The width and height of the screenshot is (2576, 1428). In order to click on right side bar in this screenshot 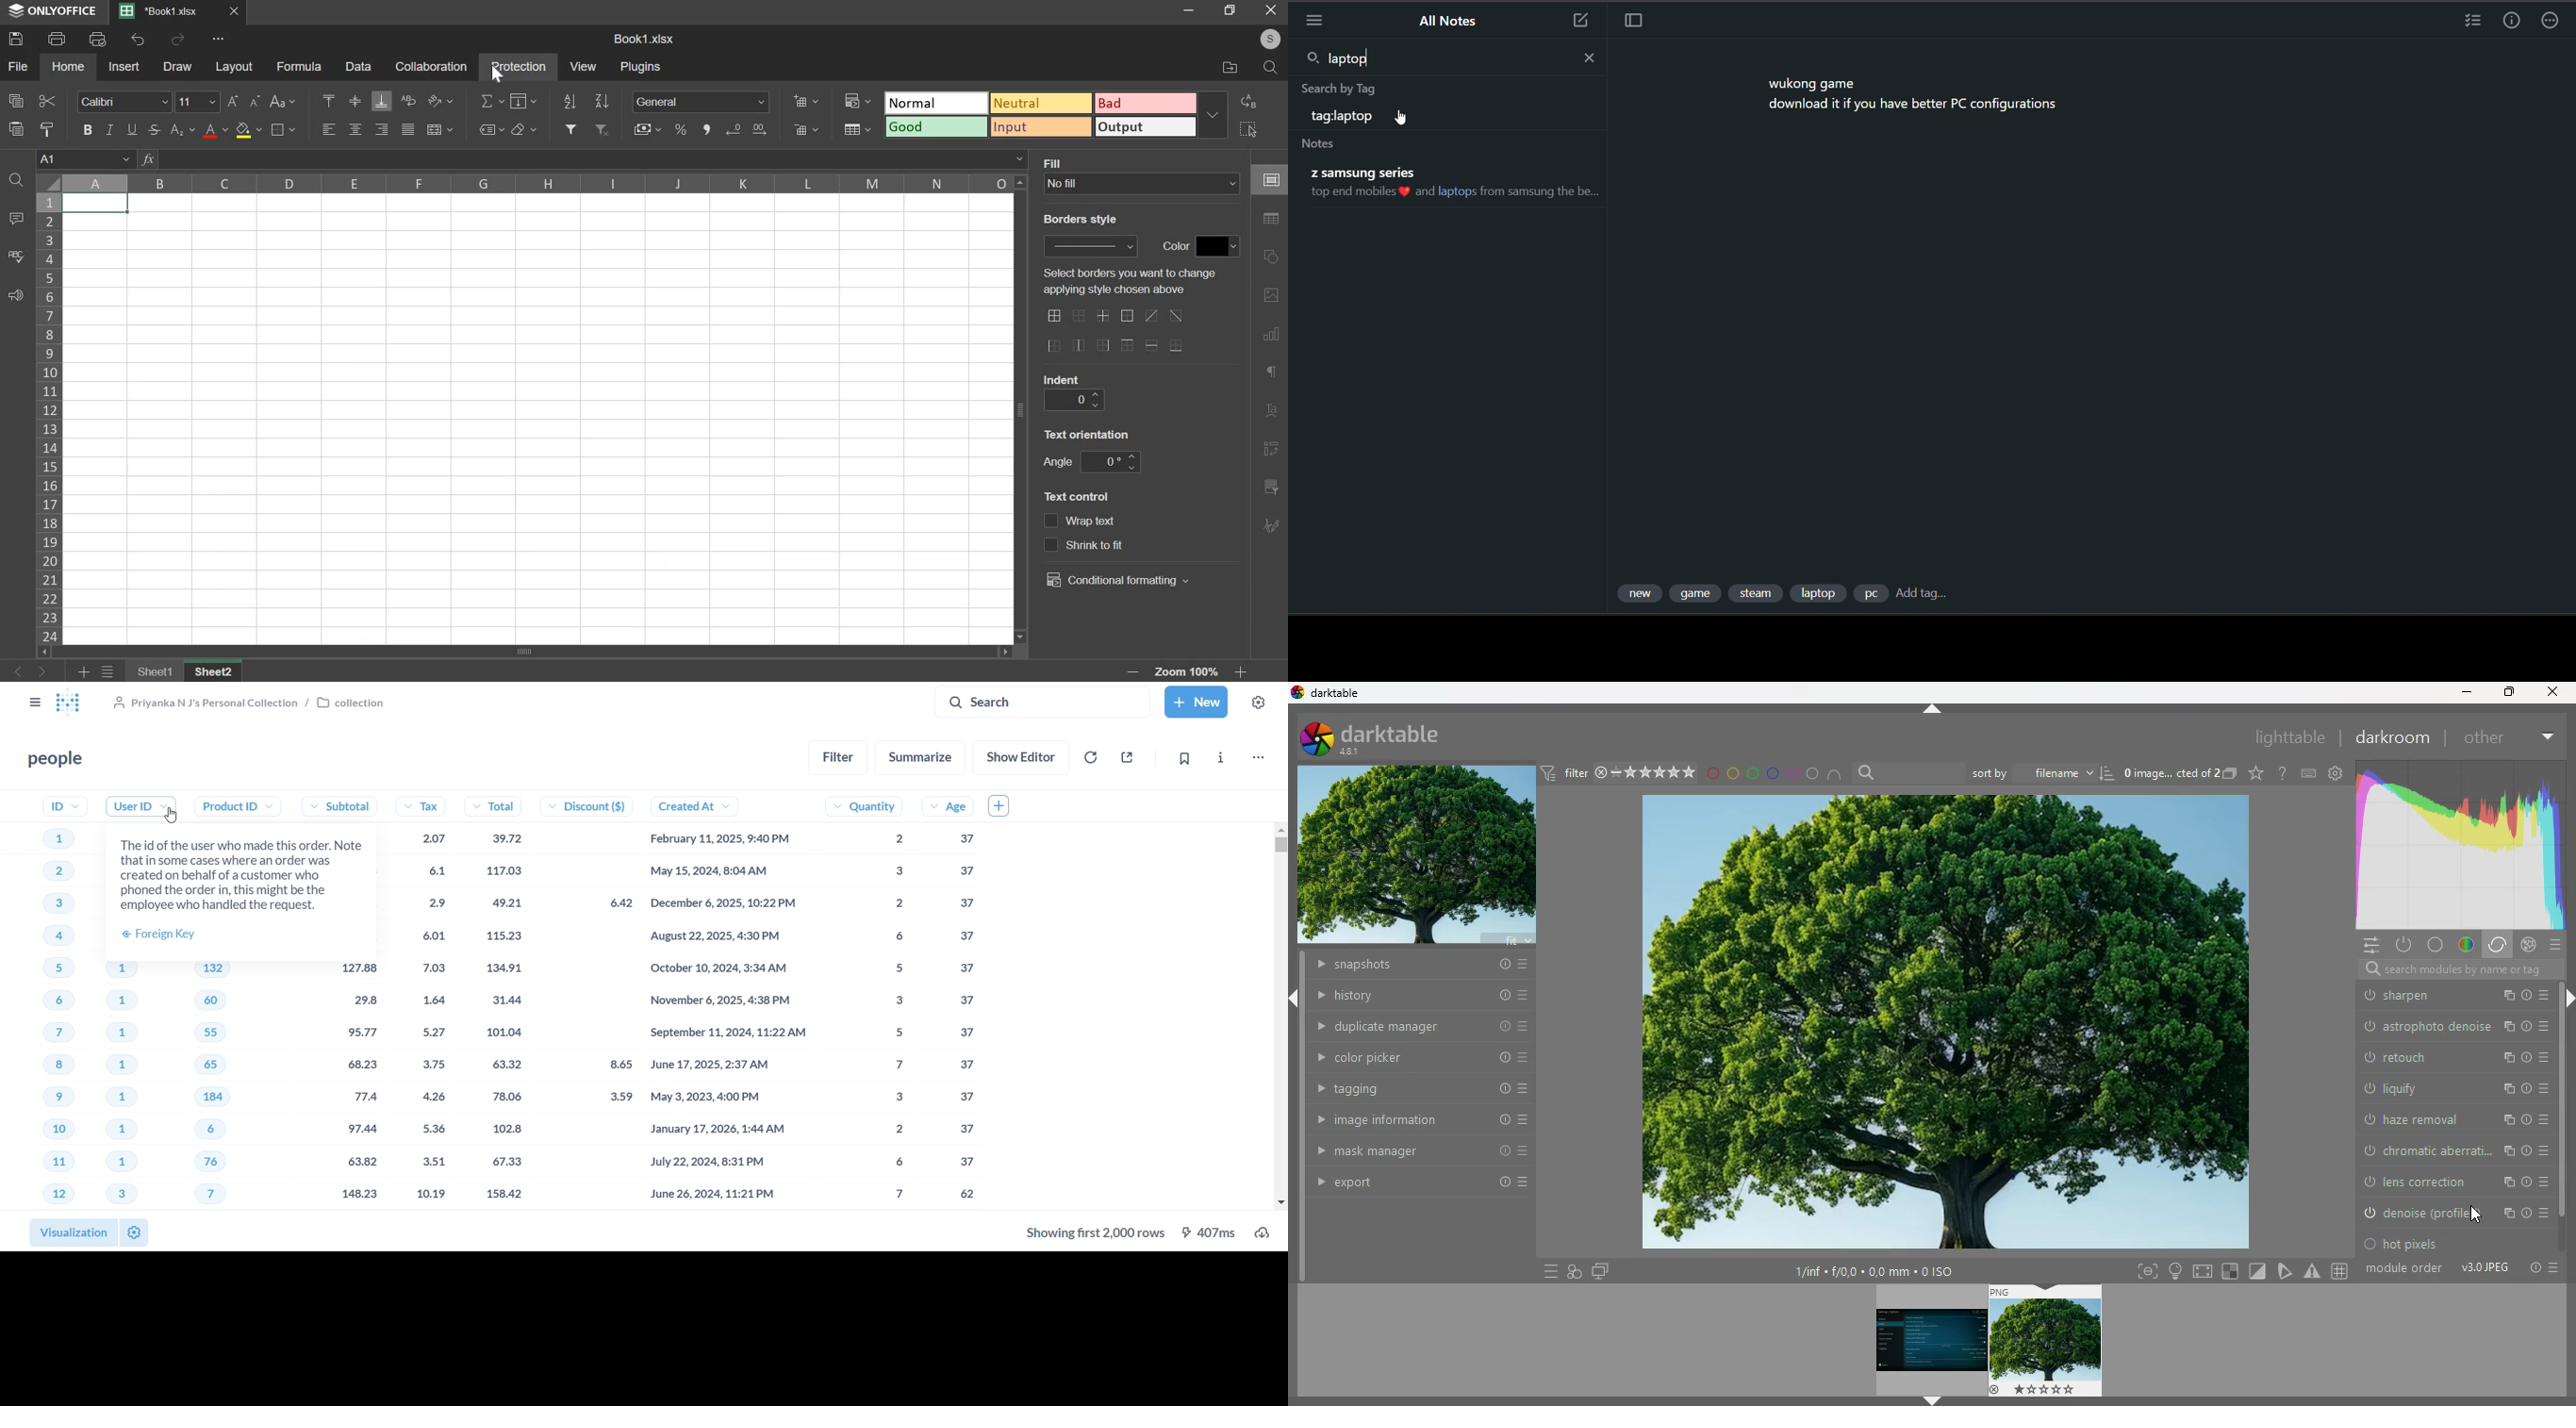, I will do `click(1271, 448)`.